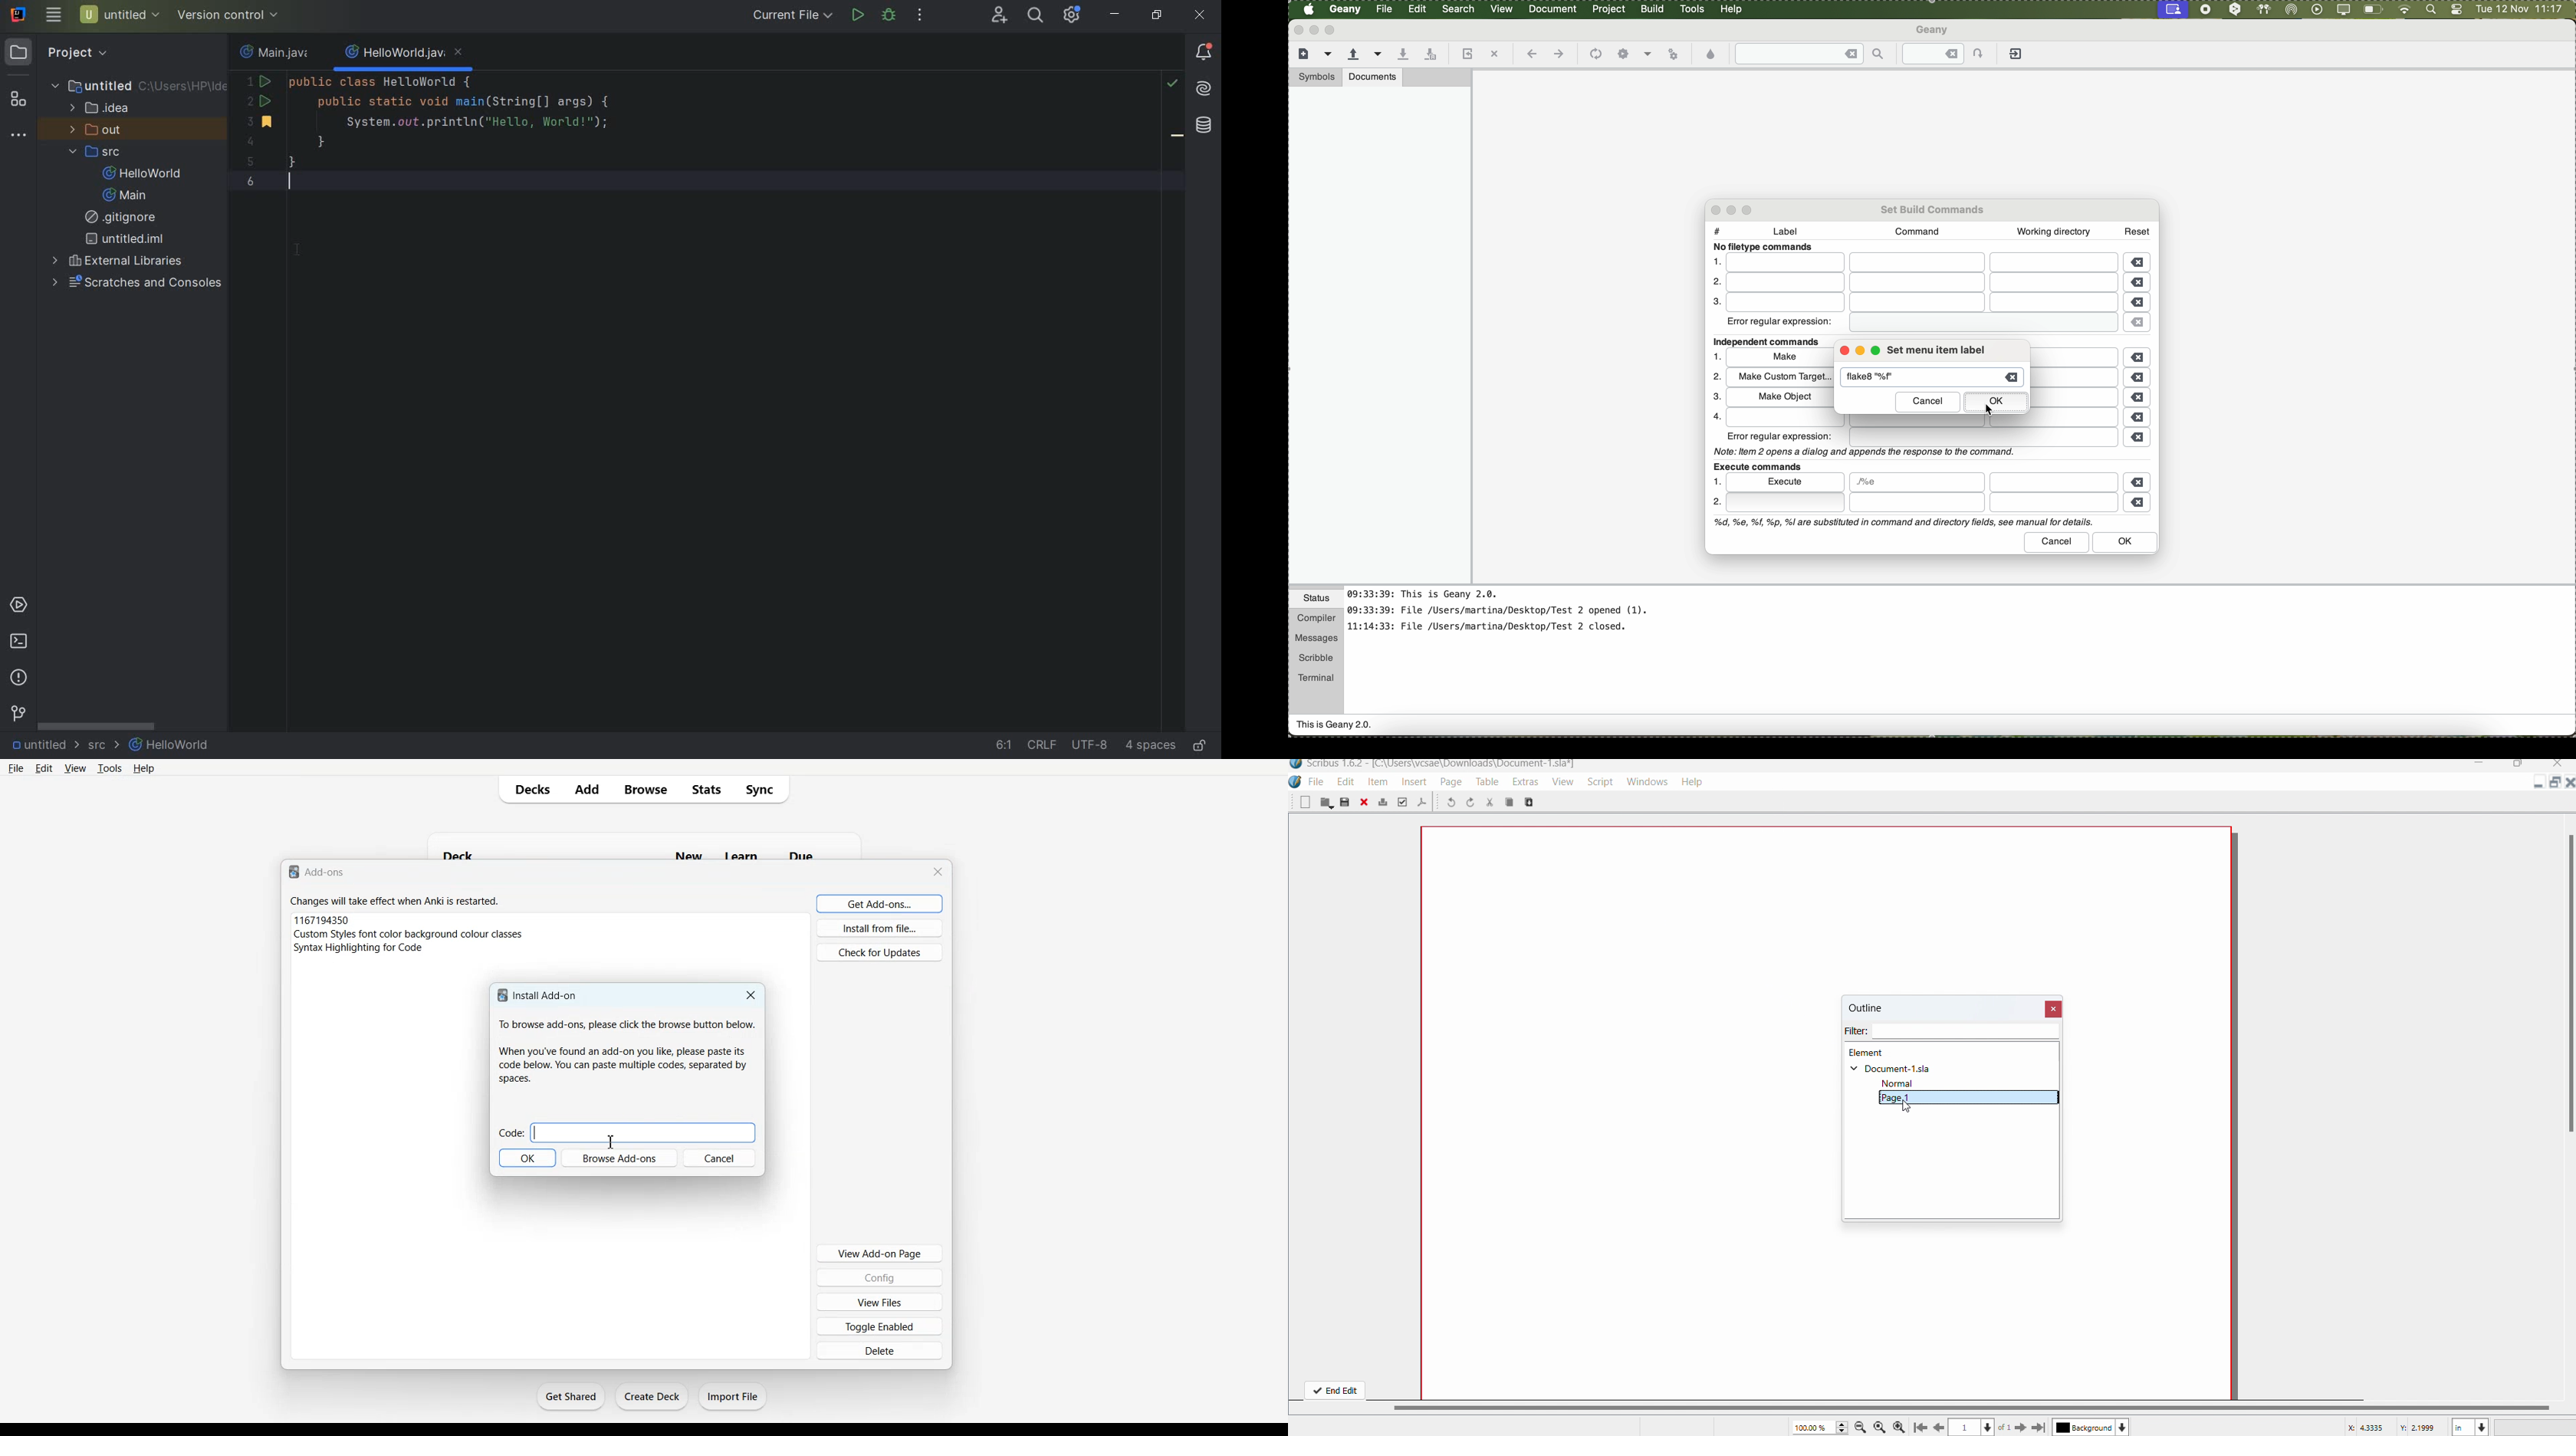 The height and width of the screenshot is (1456, 2576). What do you see at coordinates (2553, 783) in the screenshot?
I see `maximize` at bounding box center [2553, 783].